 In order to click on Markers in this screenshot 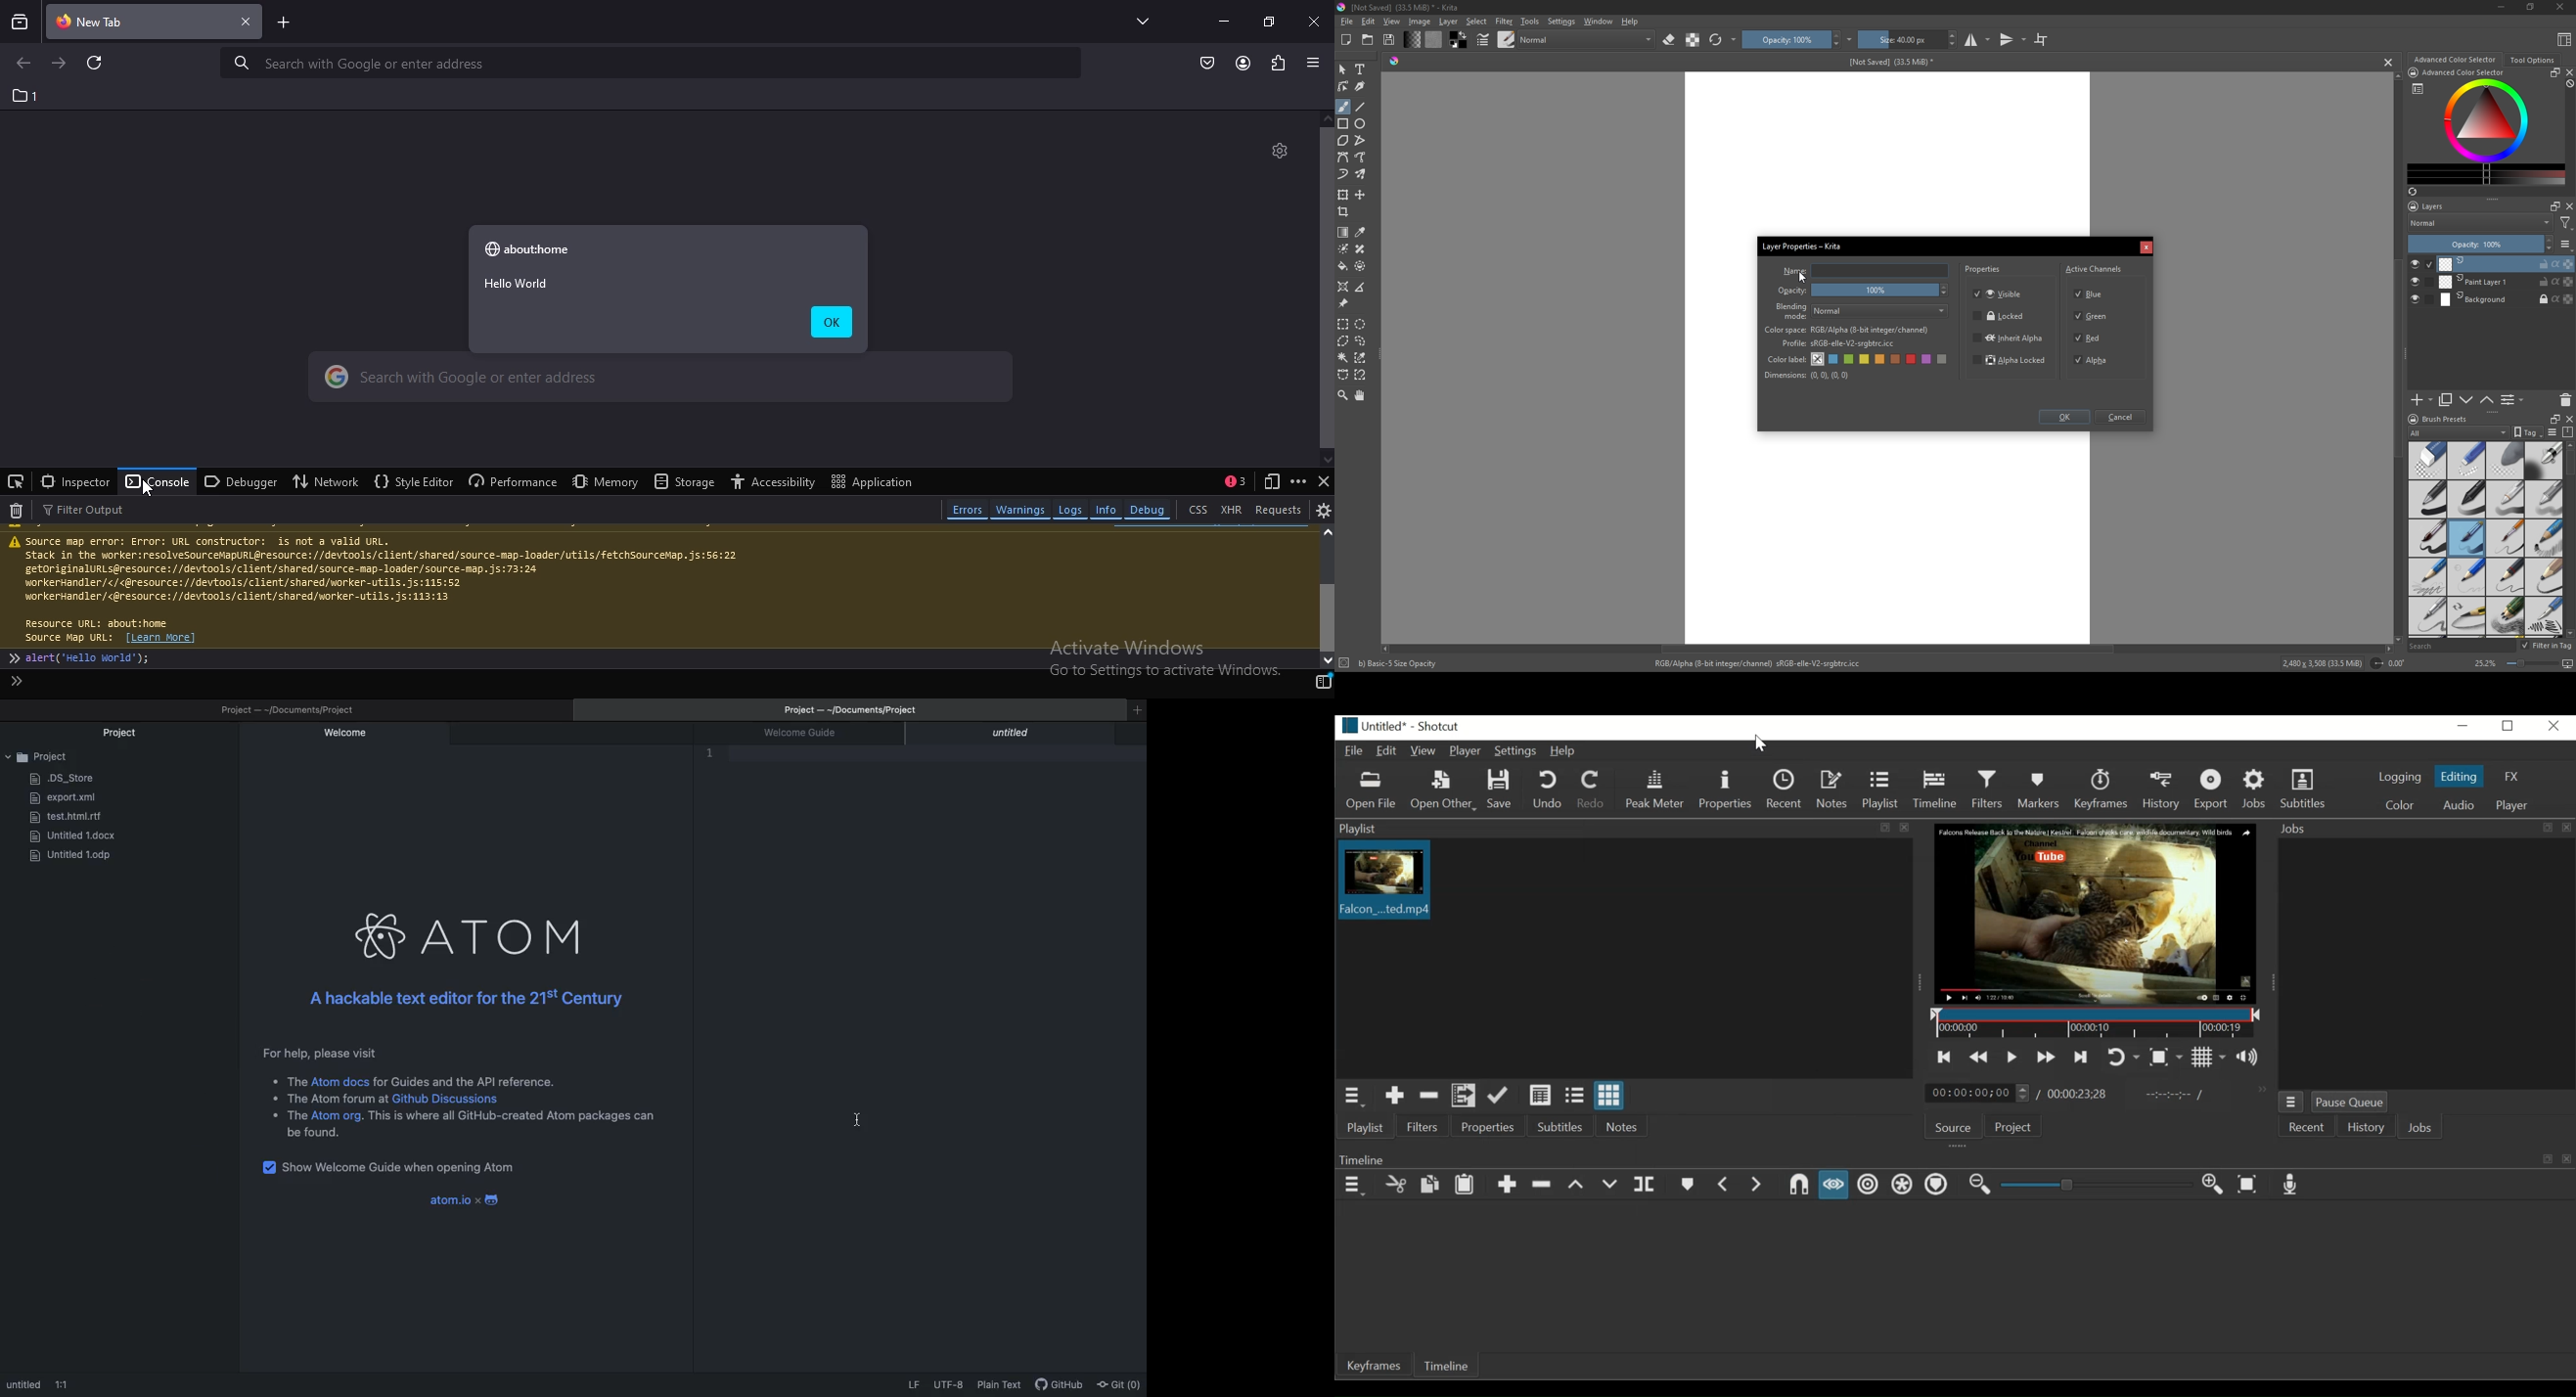, I will do `click(2038, 790)`.